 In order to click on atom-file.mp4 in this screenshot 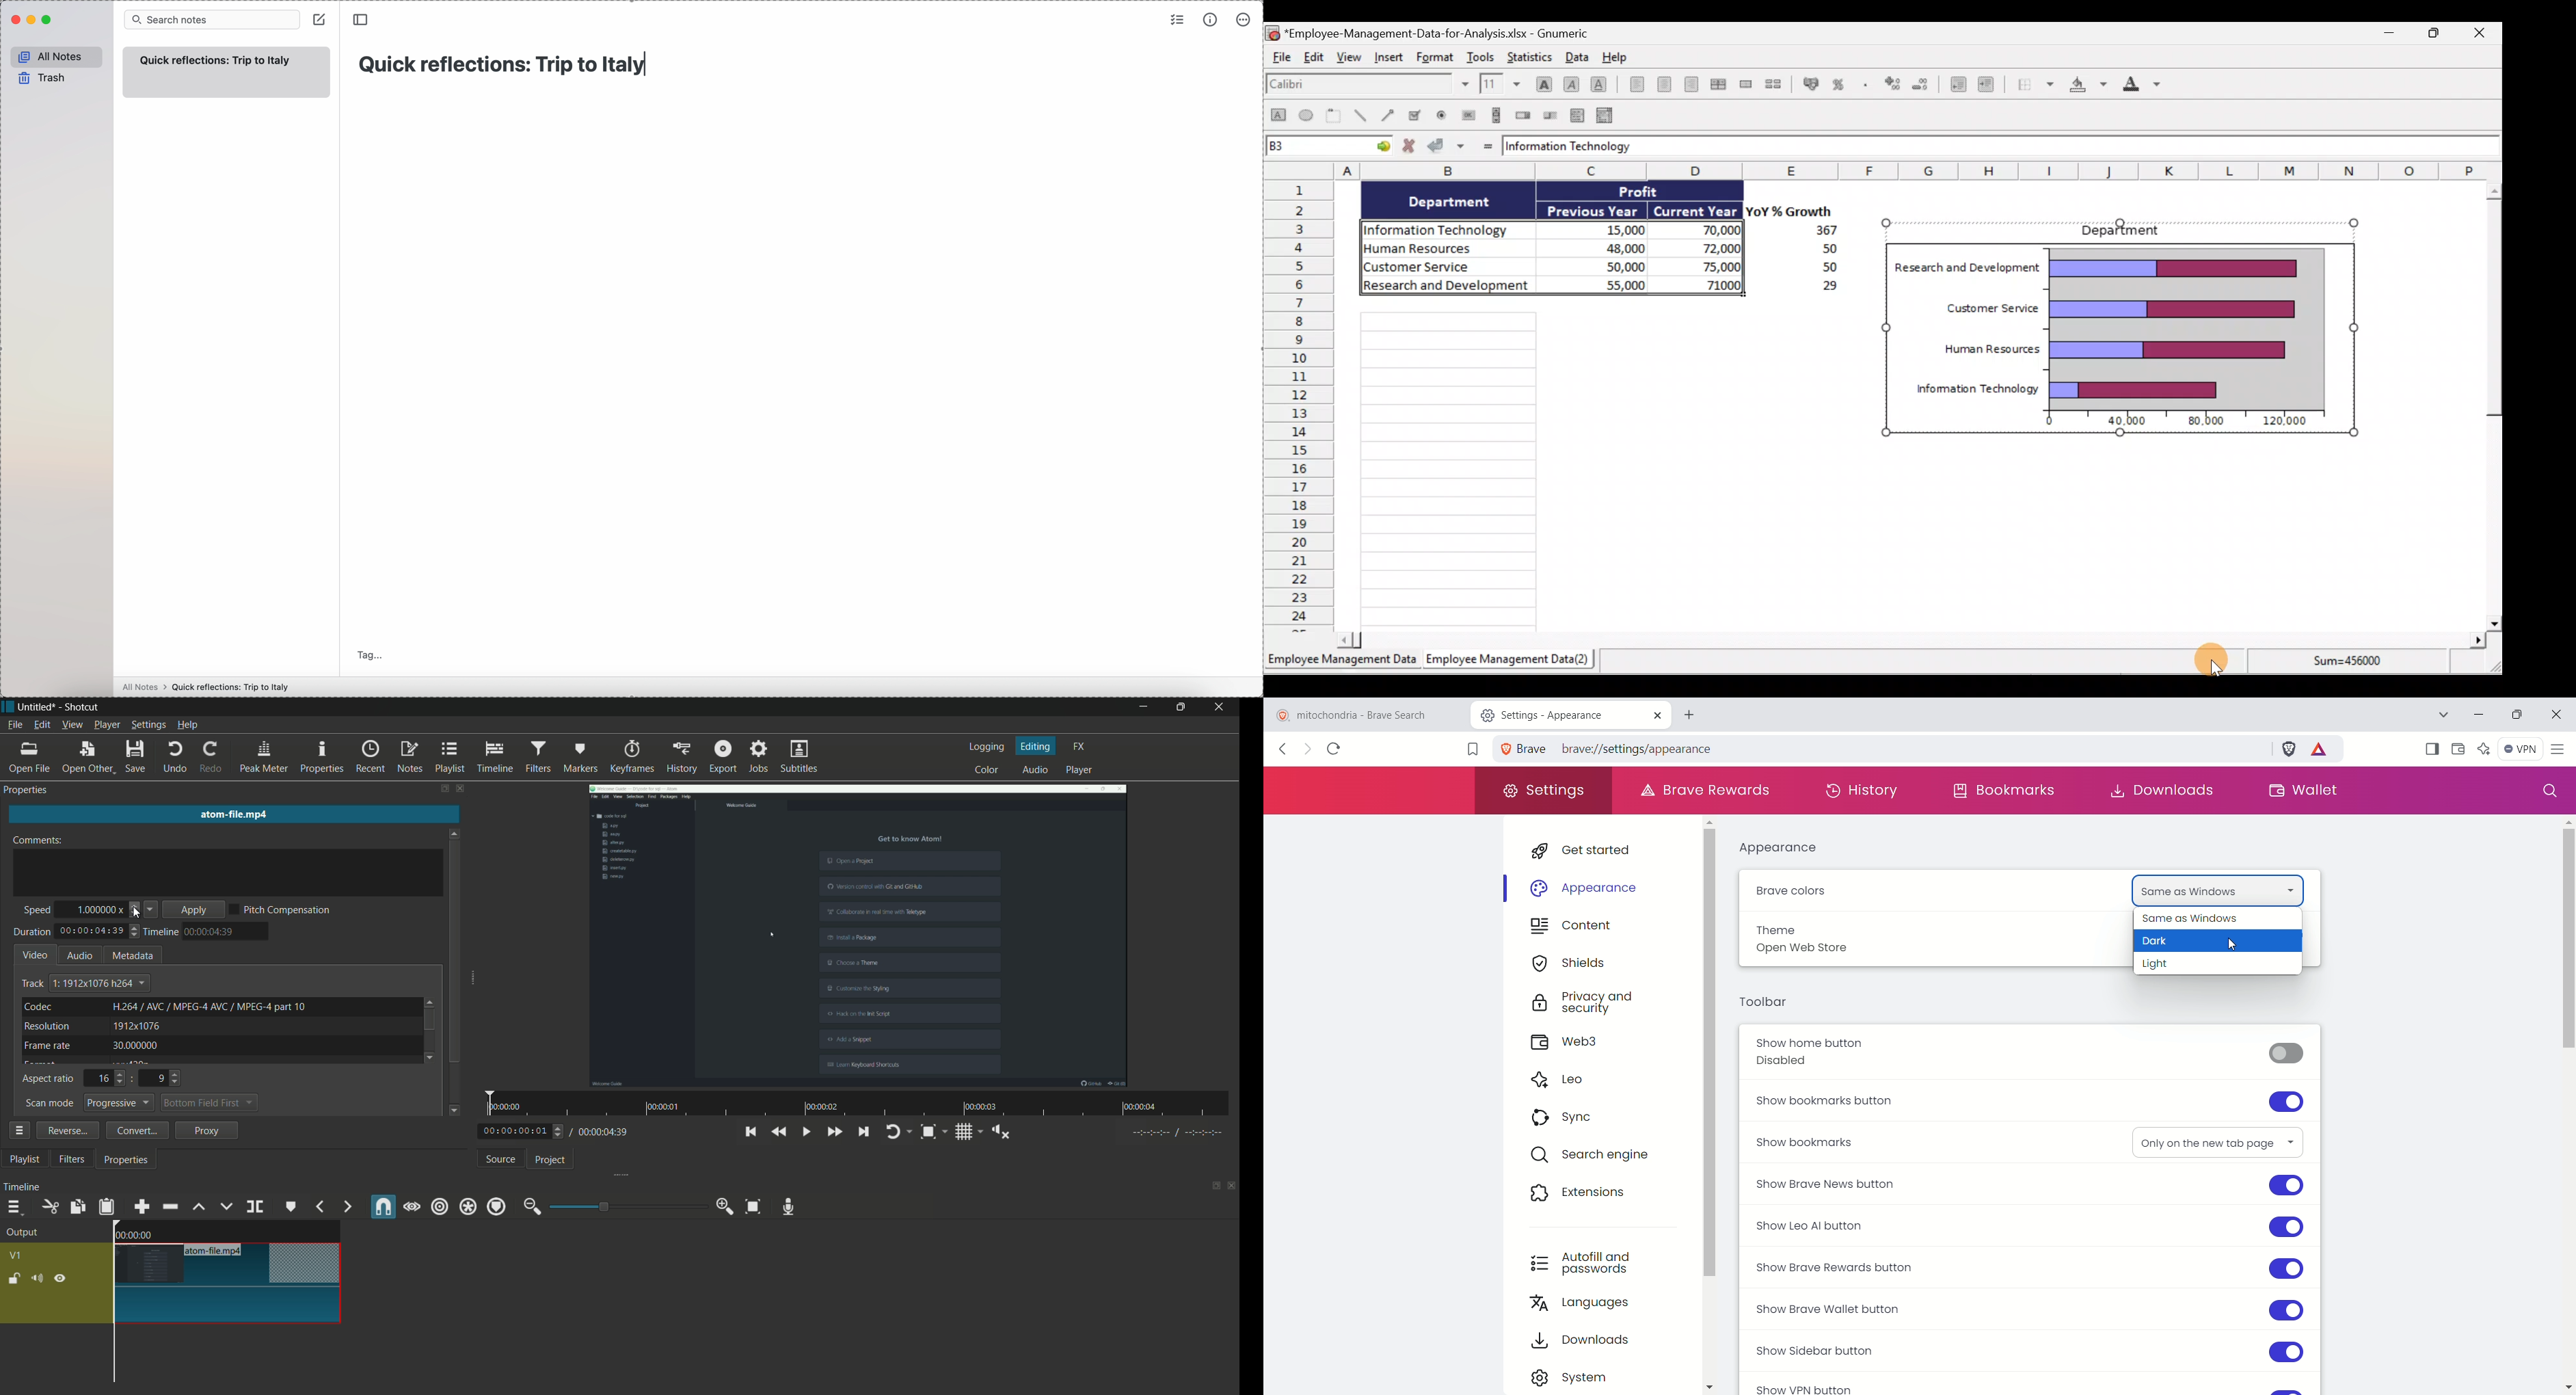, I will do `click(218, 1251)`.